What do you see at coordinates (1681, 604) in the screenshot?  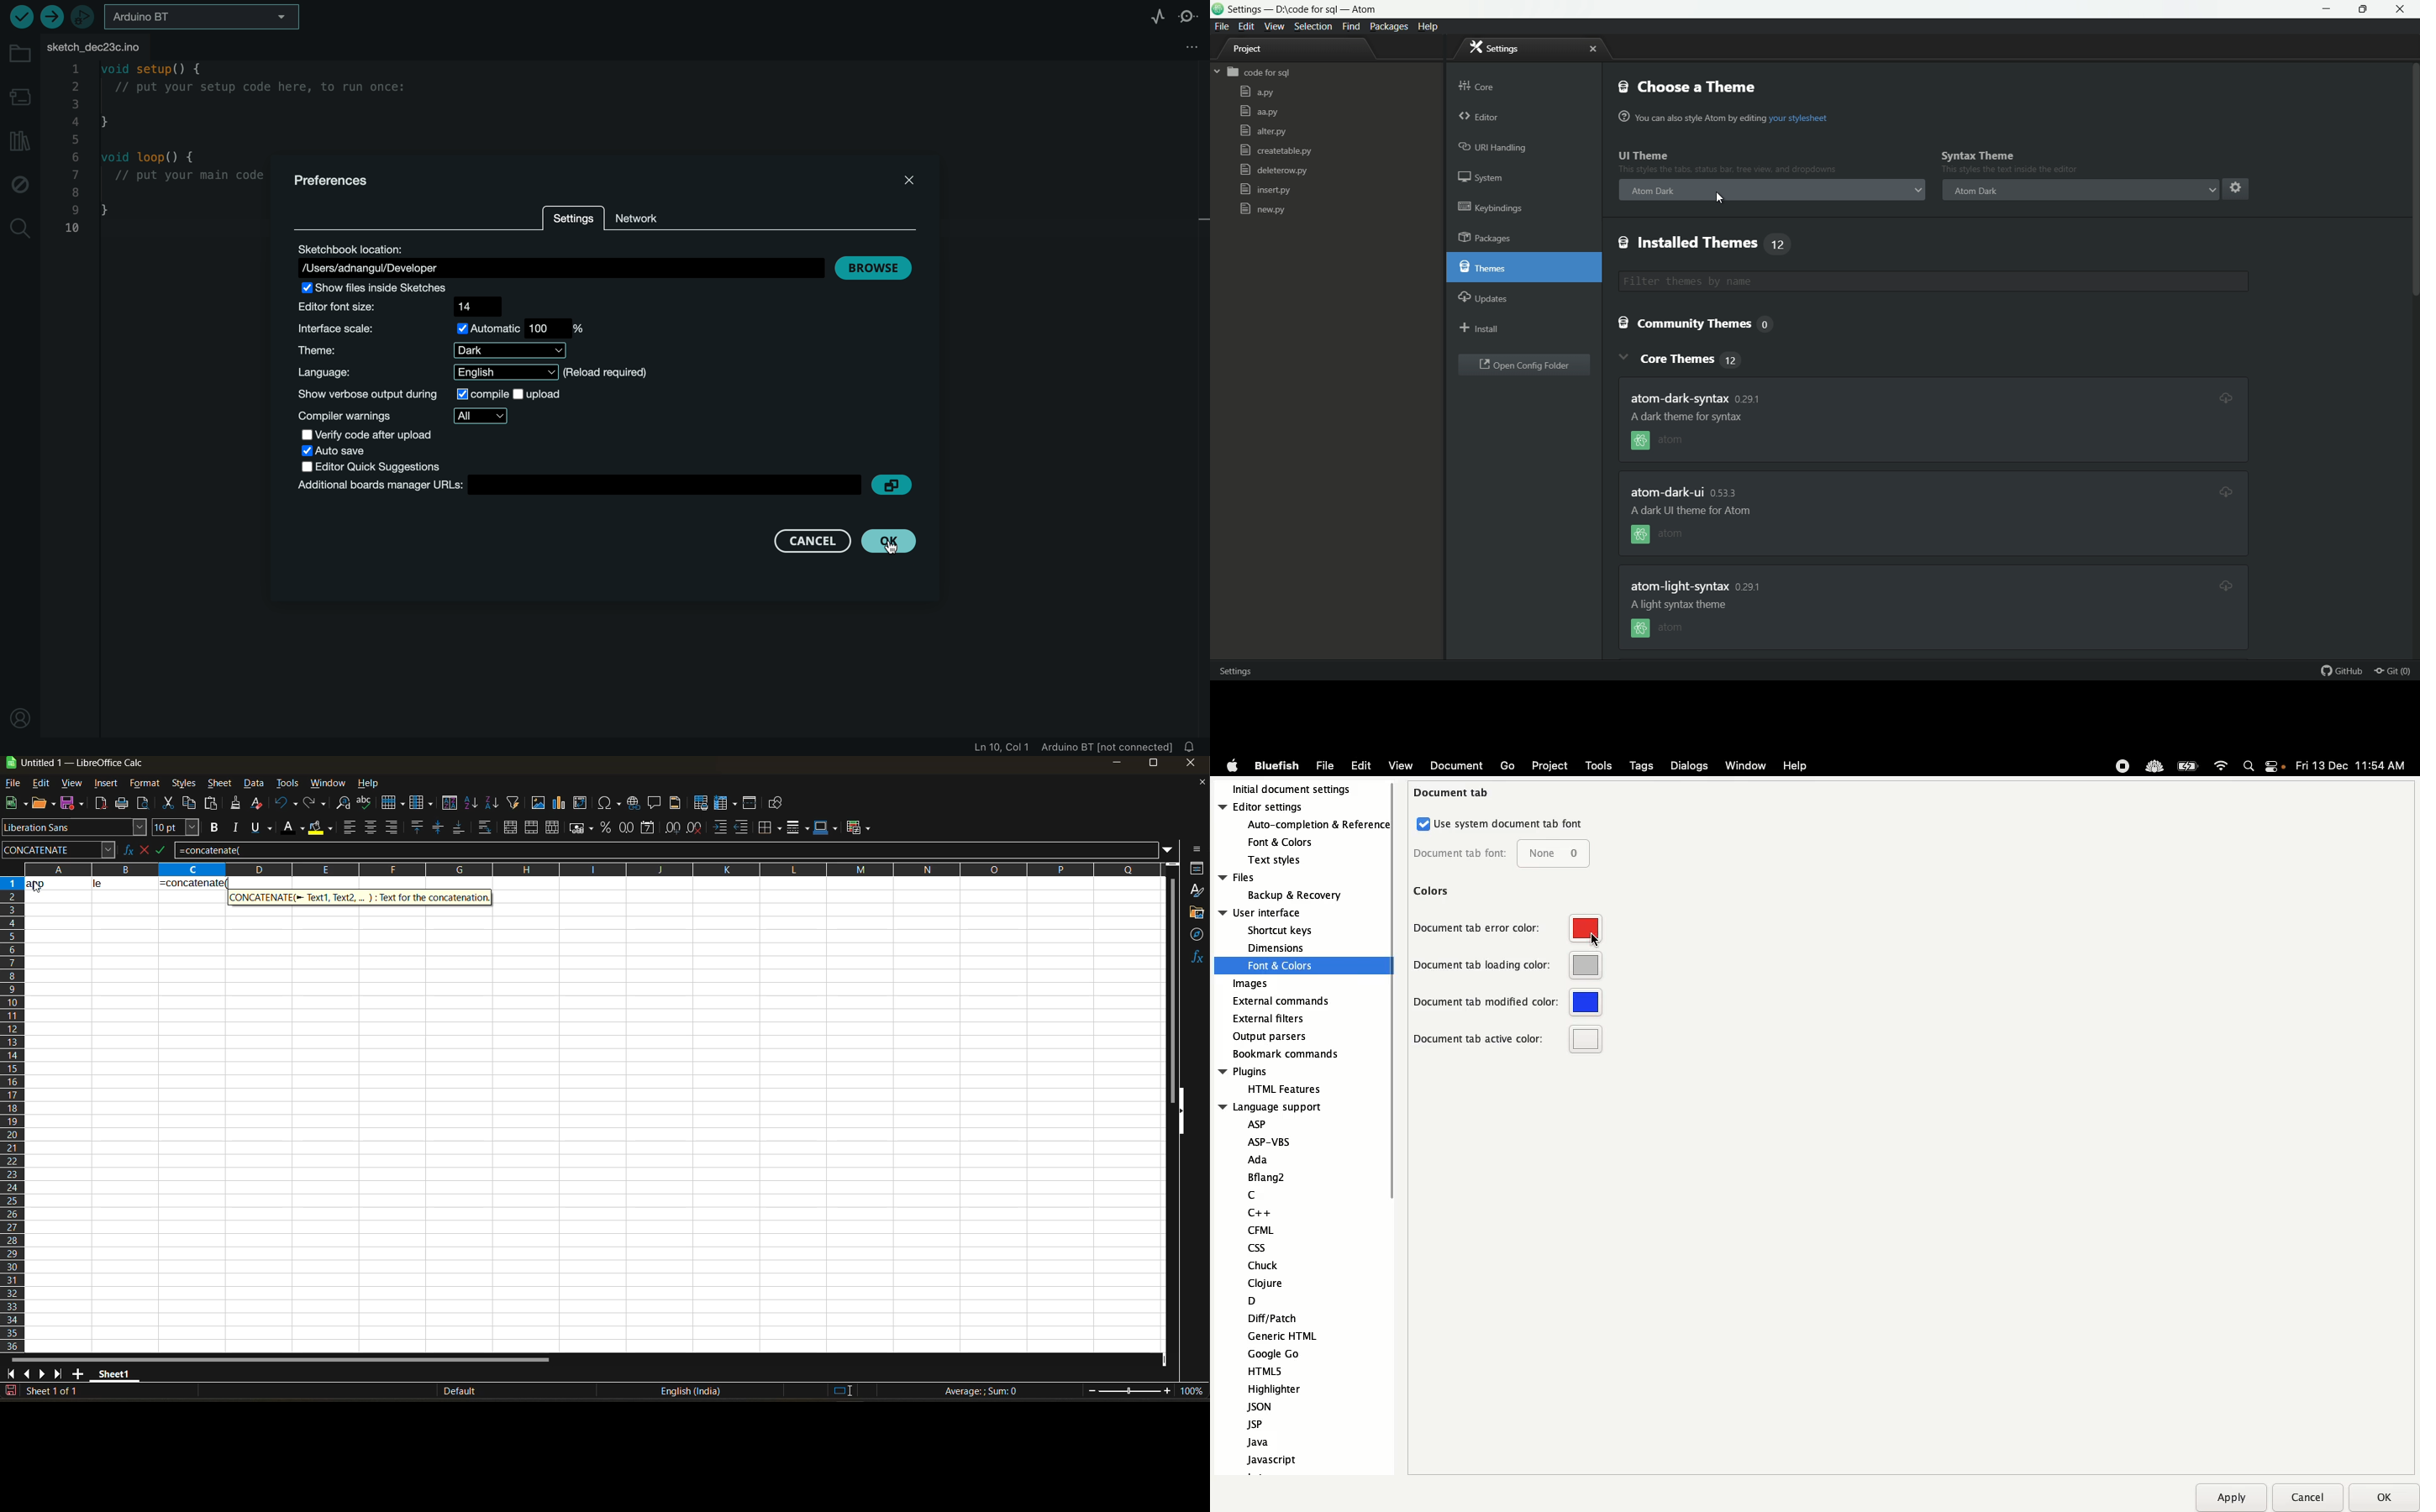 I see `a dark theme for syntax` at bounding box center [1681, 604].